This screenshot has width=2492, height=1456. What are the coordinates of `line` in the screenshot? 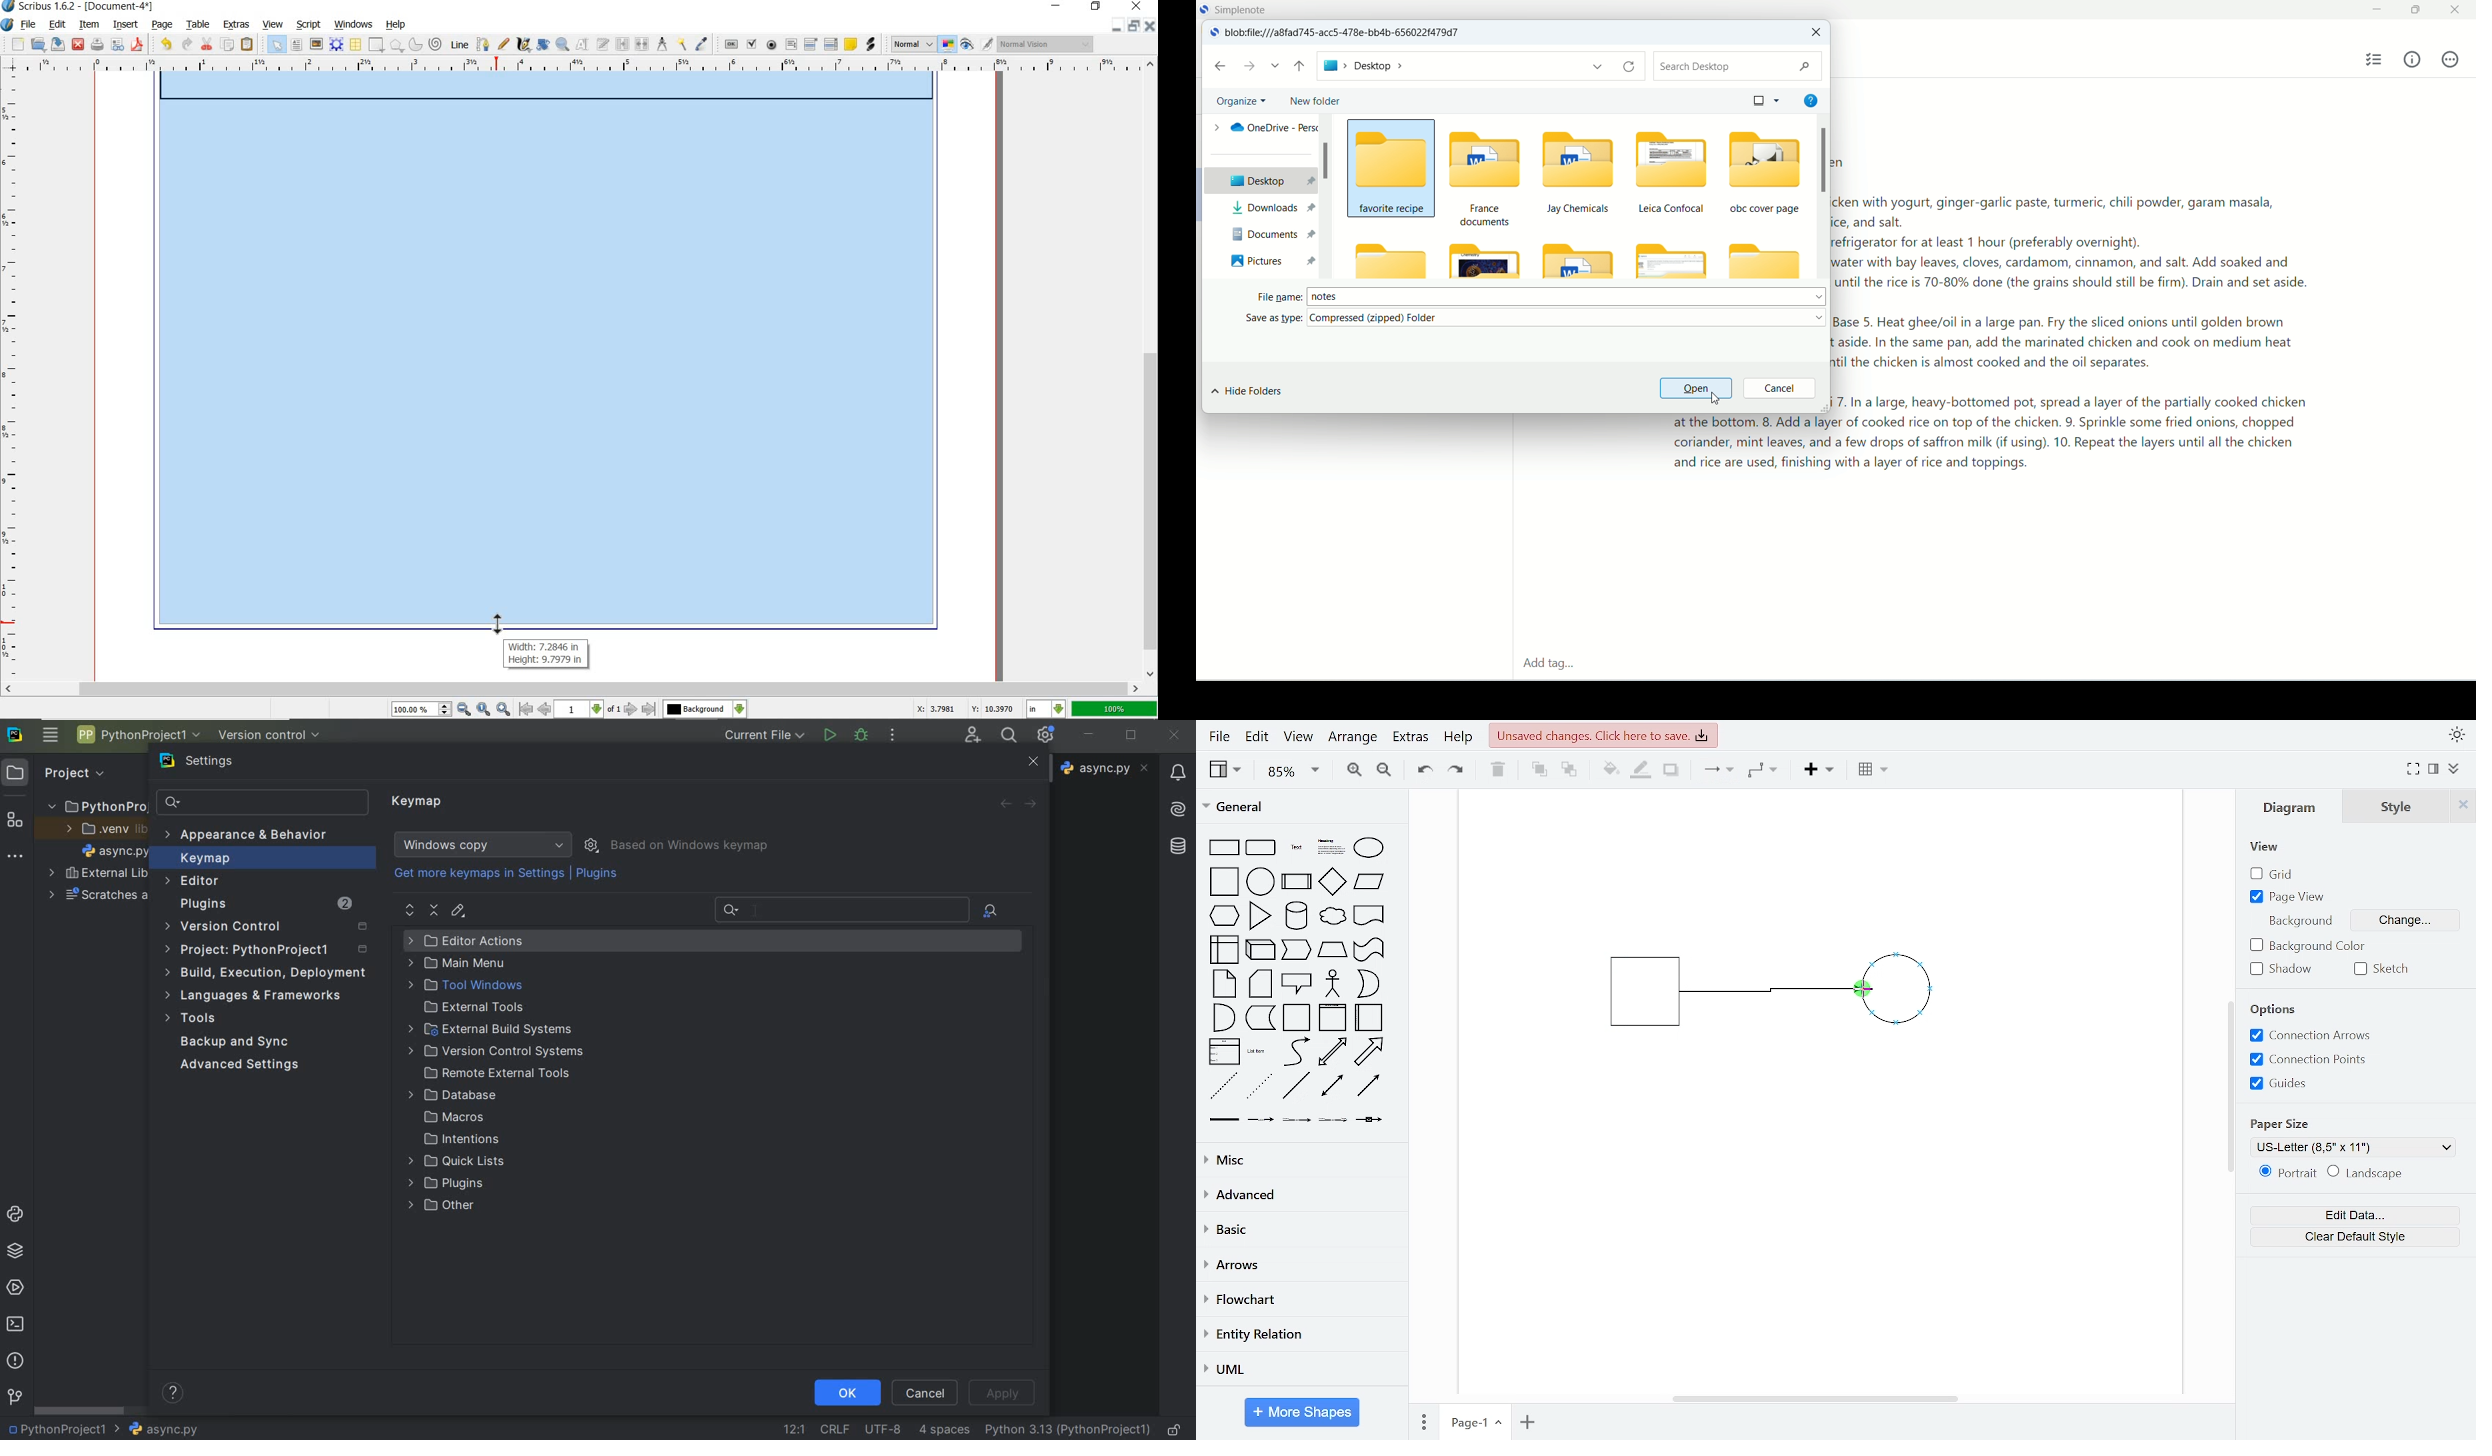 It's located at (459, 45).